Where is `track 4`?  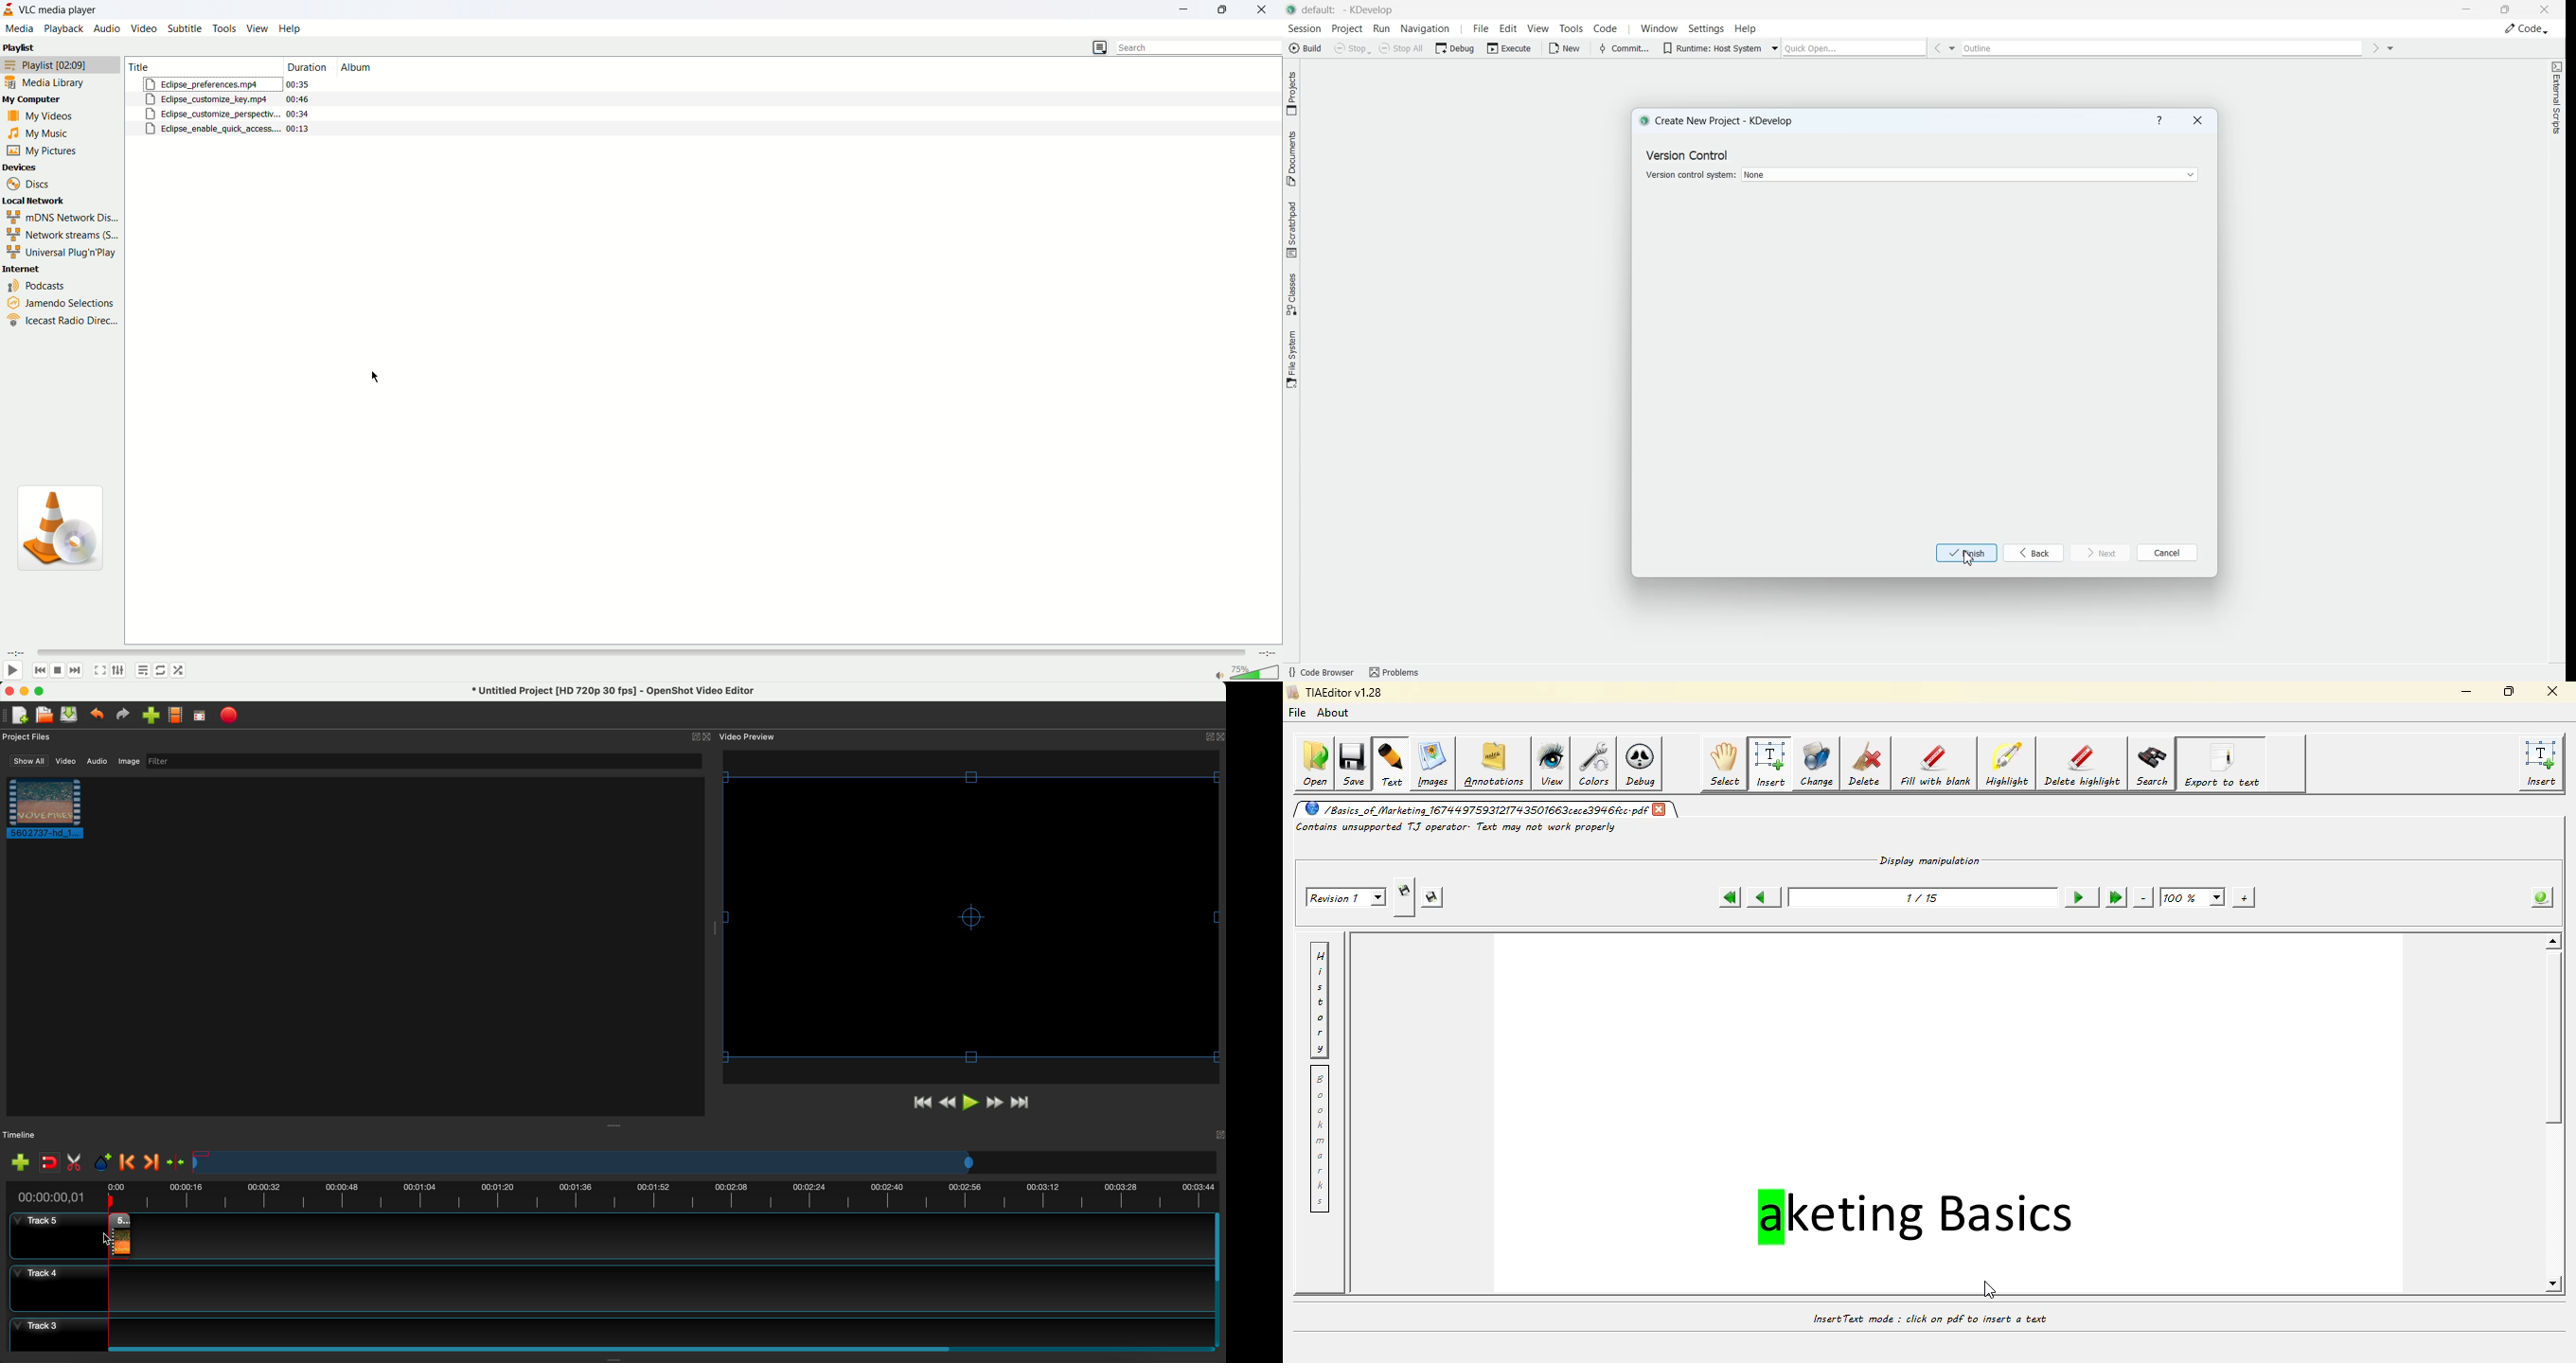
track 4 is located at coordinates (608, 1290).